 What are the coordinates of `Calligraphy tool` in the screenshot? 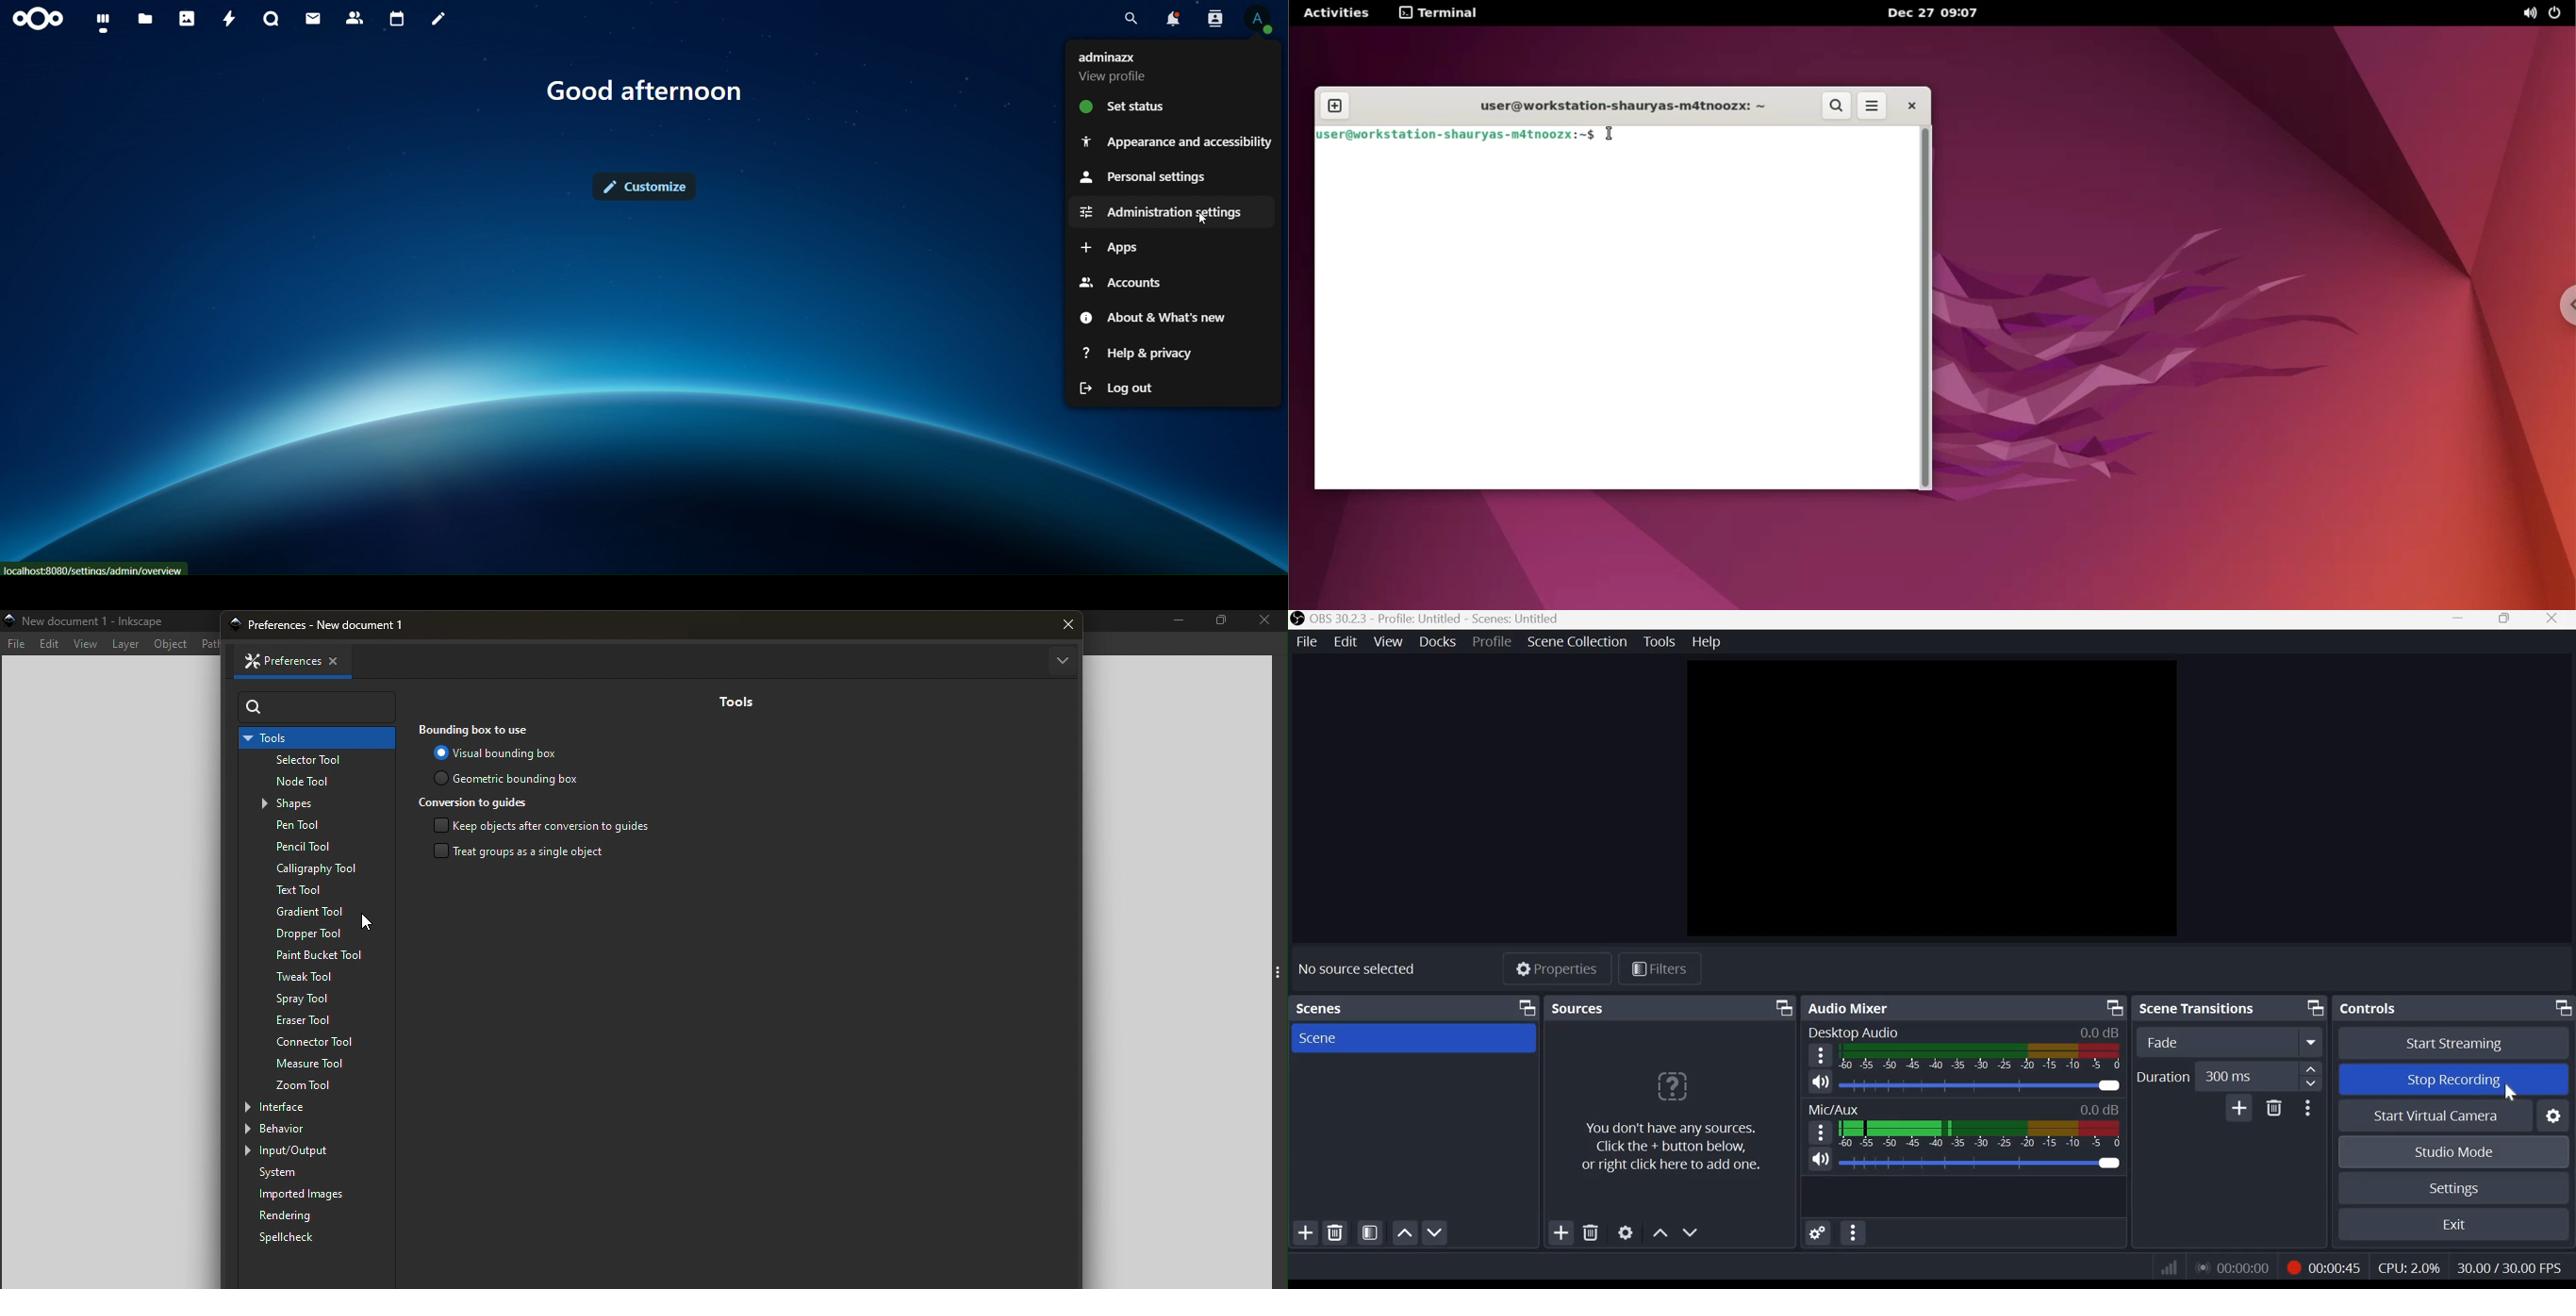 It's located at (315, 868).